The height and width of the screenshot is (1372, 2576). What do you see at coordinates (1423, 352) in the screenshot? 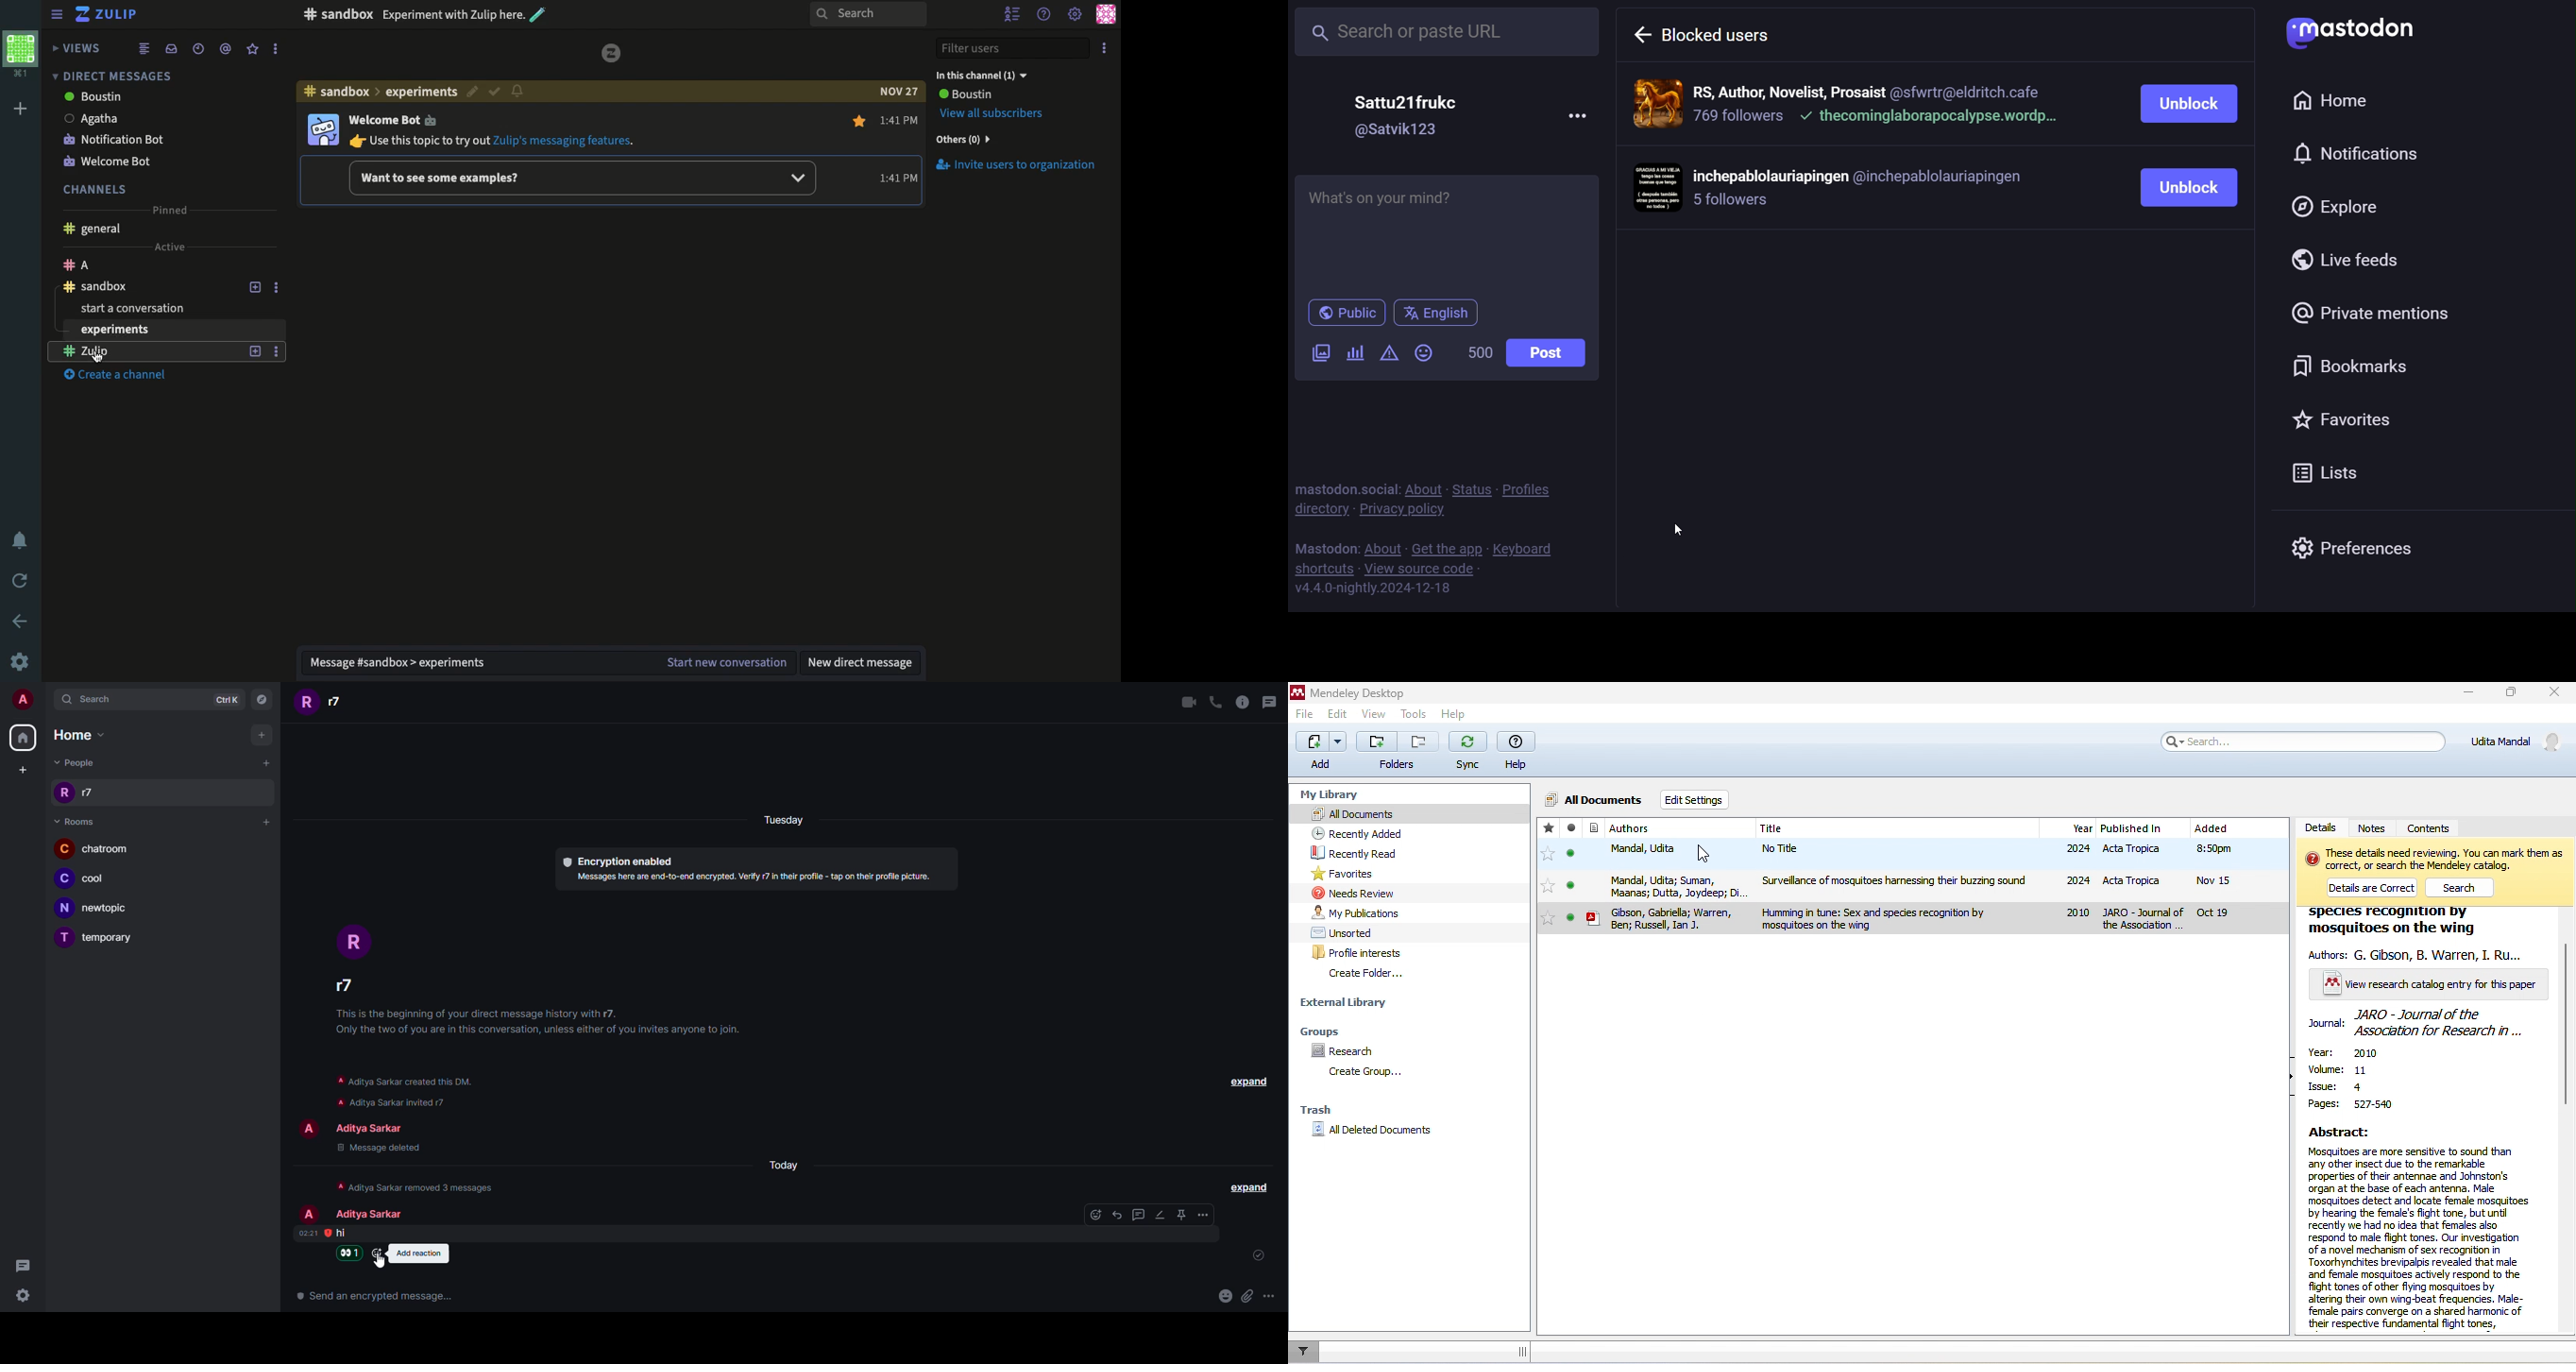
I see `emojis` at bounding box center [1423, 352].